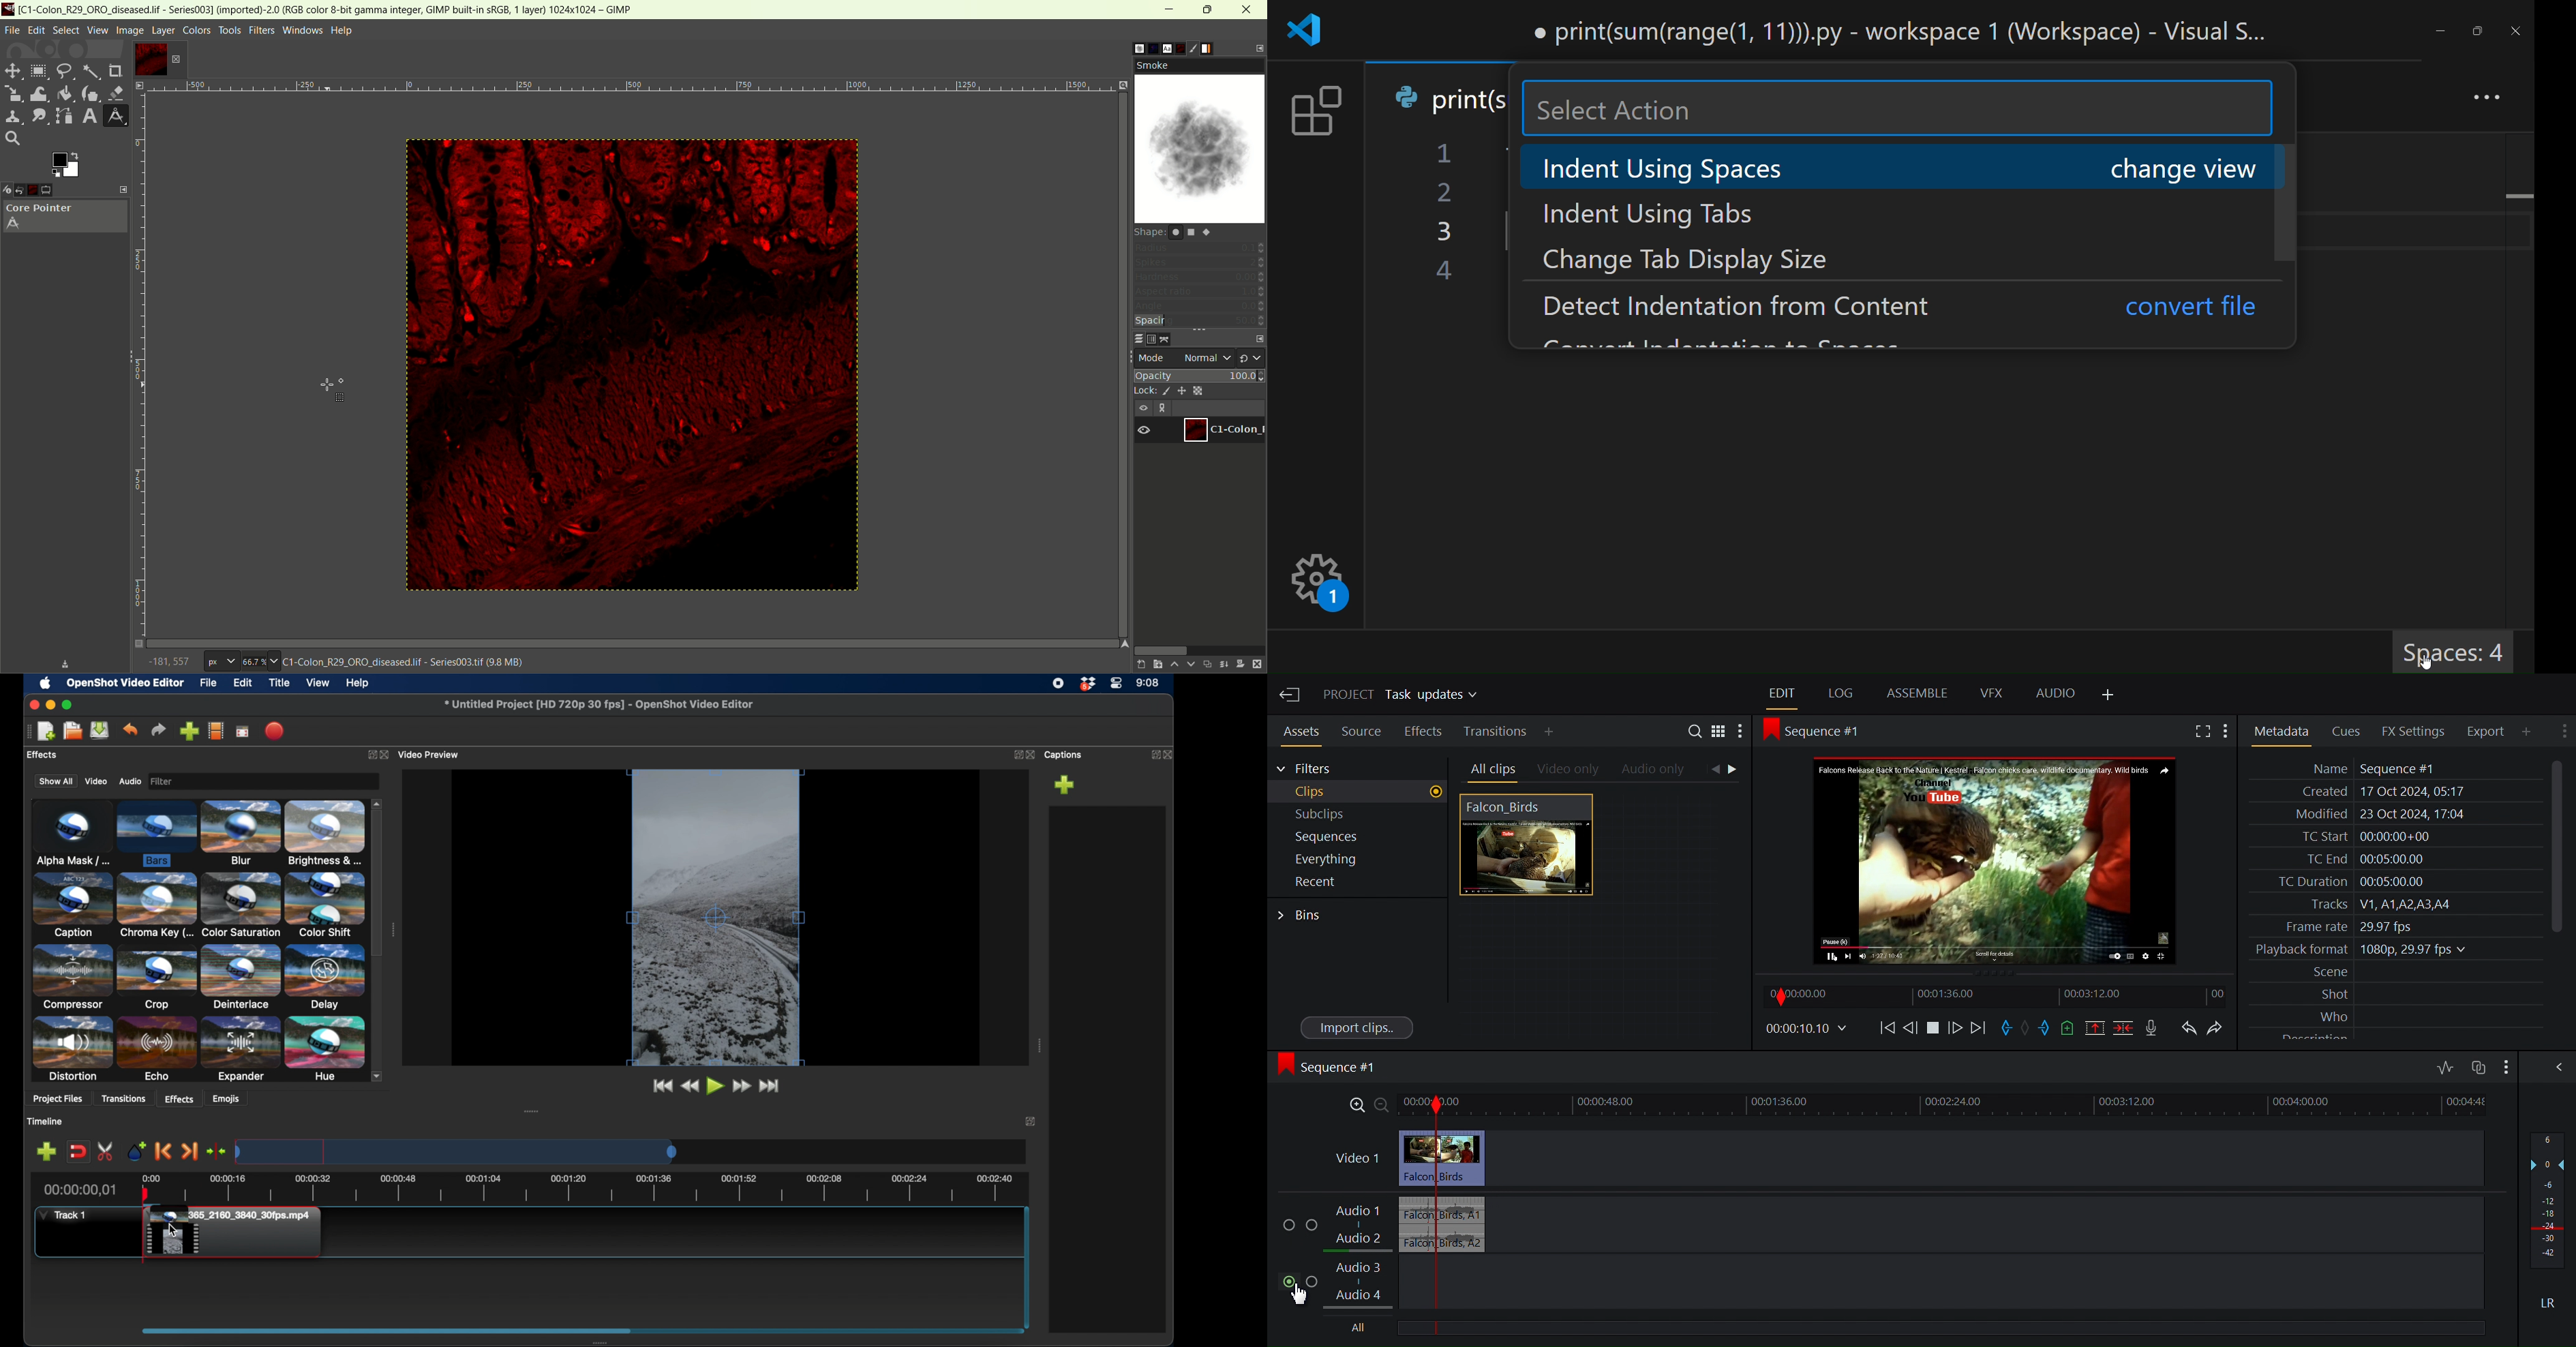 This screenshot has height=1372, width=2576. What do you see at coordinates (1491, 770) in the screenshot?
I see `All clips` at bounding box center [1491, 770].